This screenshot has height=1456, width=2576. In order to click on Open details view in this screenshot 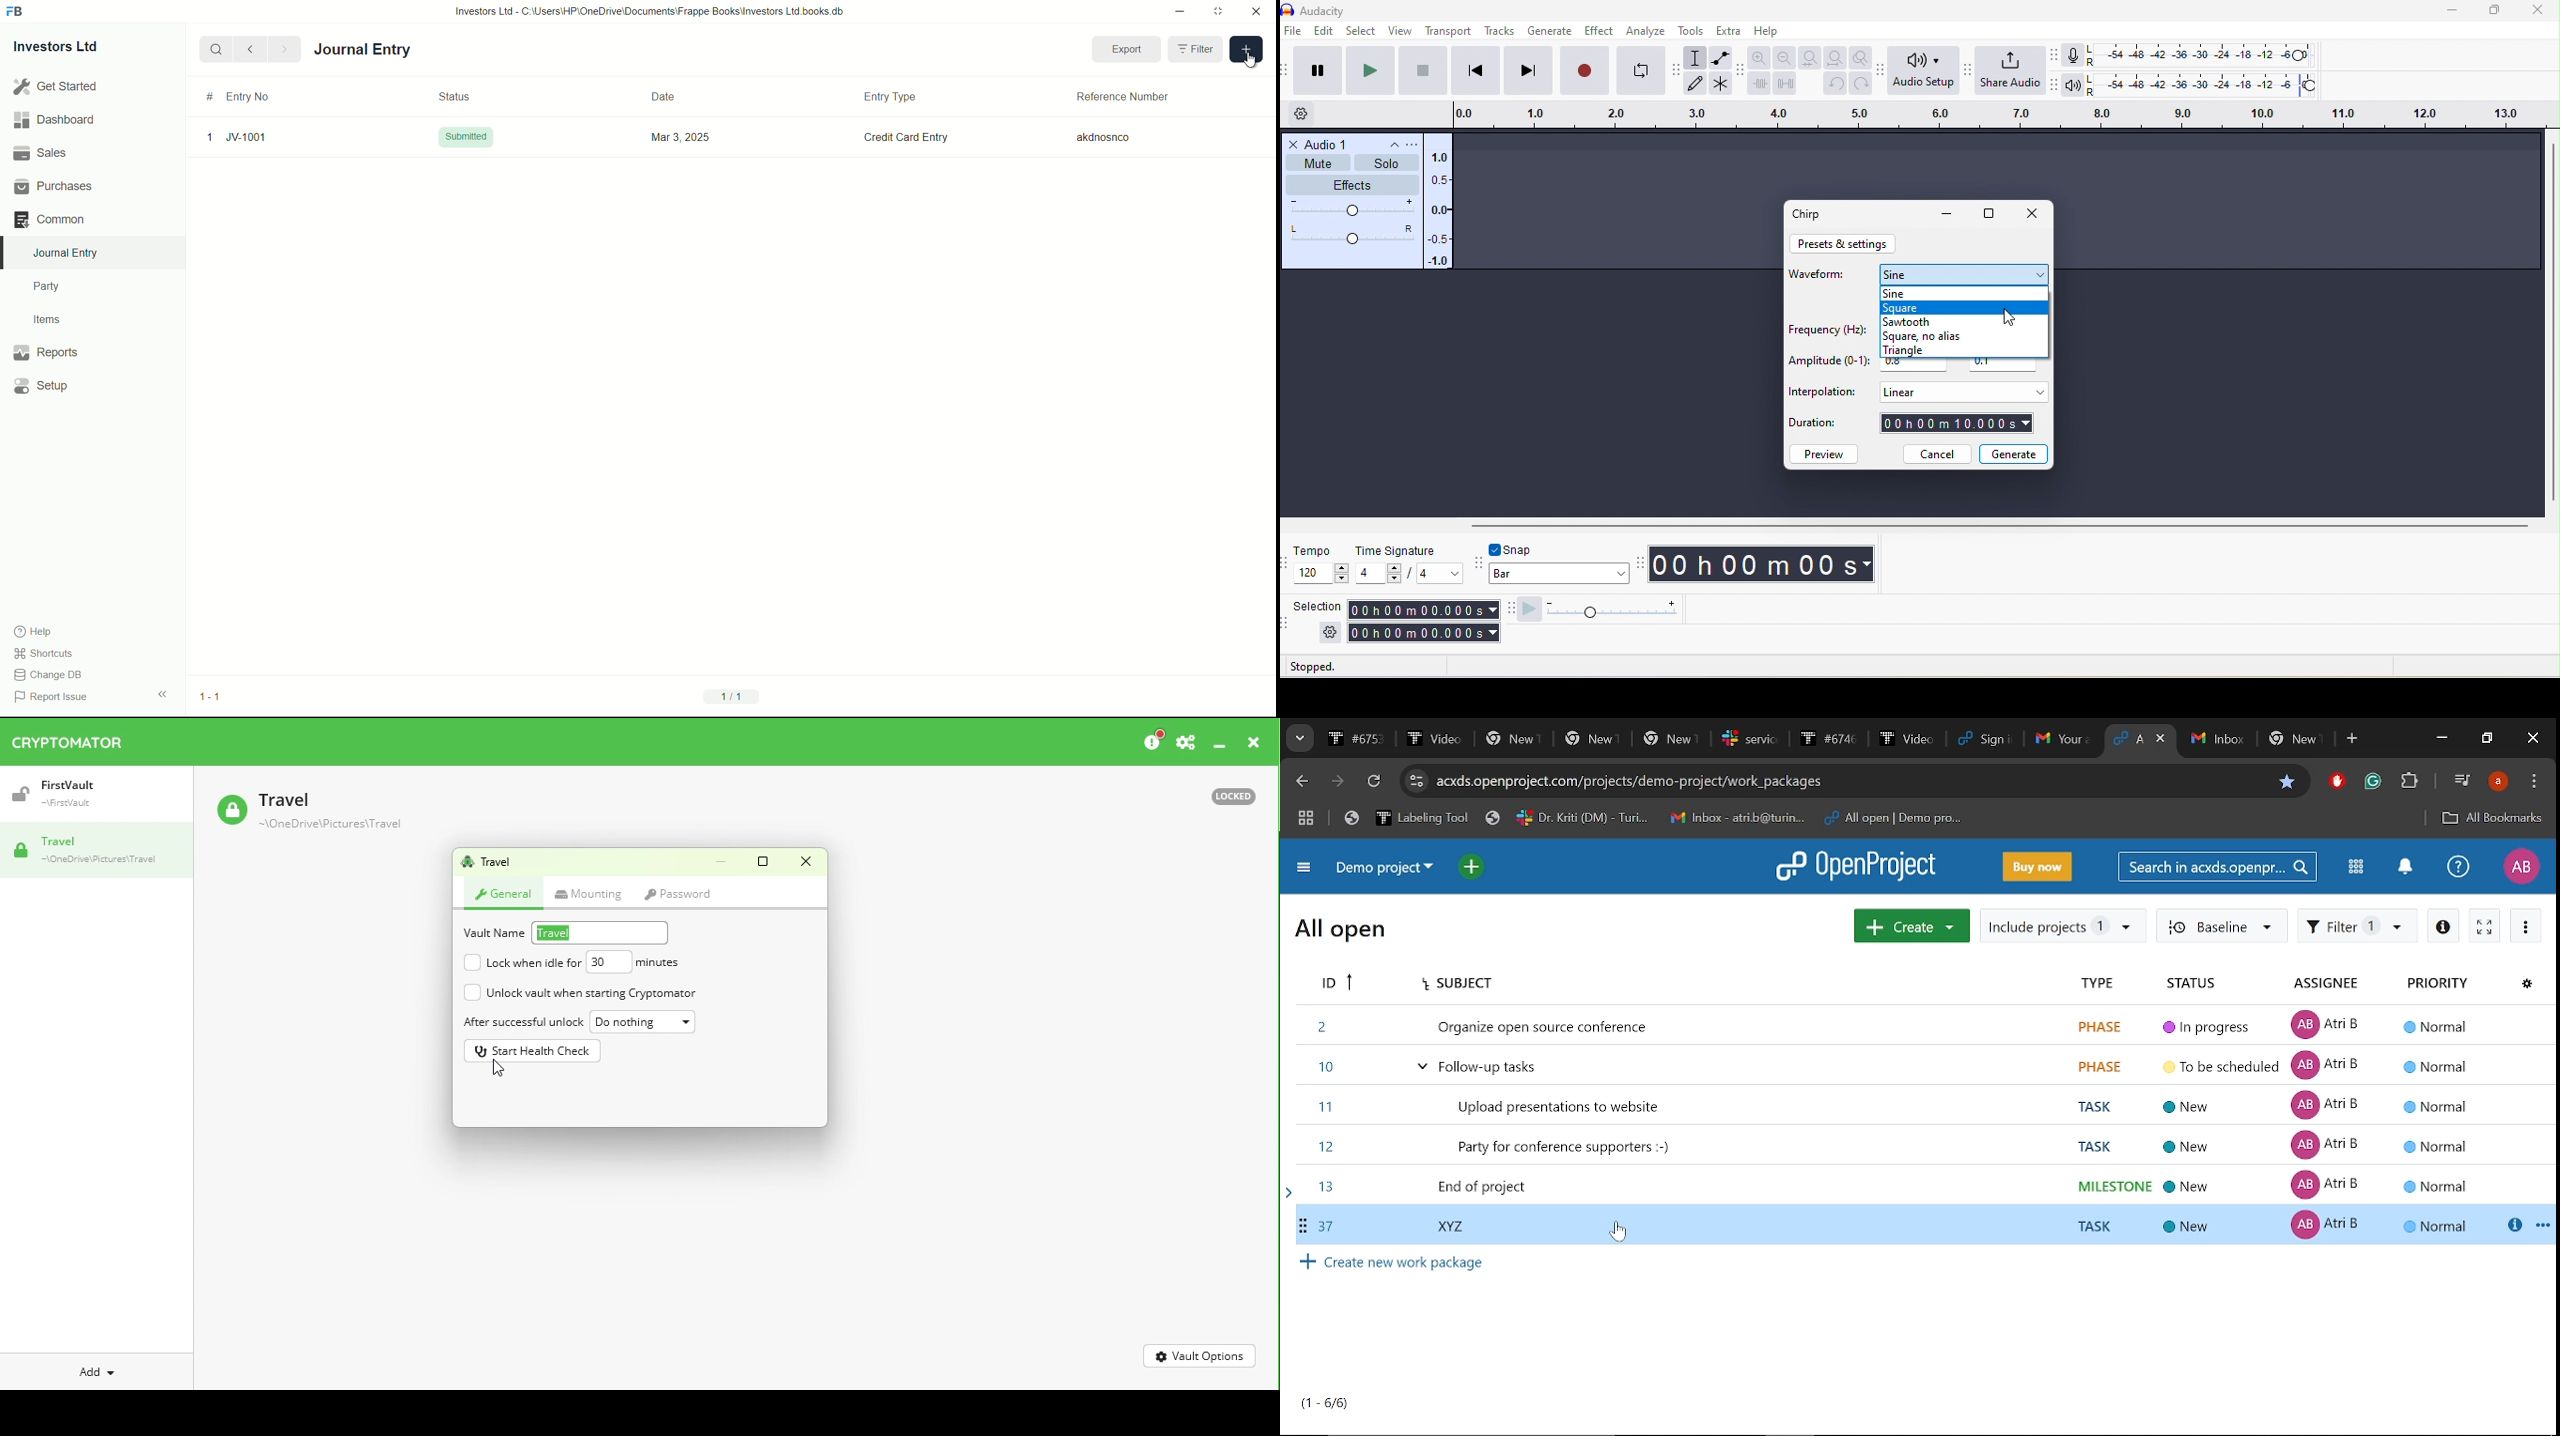, I will do `click(2443, 924)`.